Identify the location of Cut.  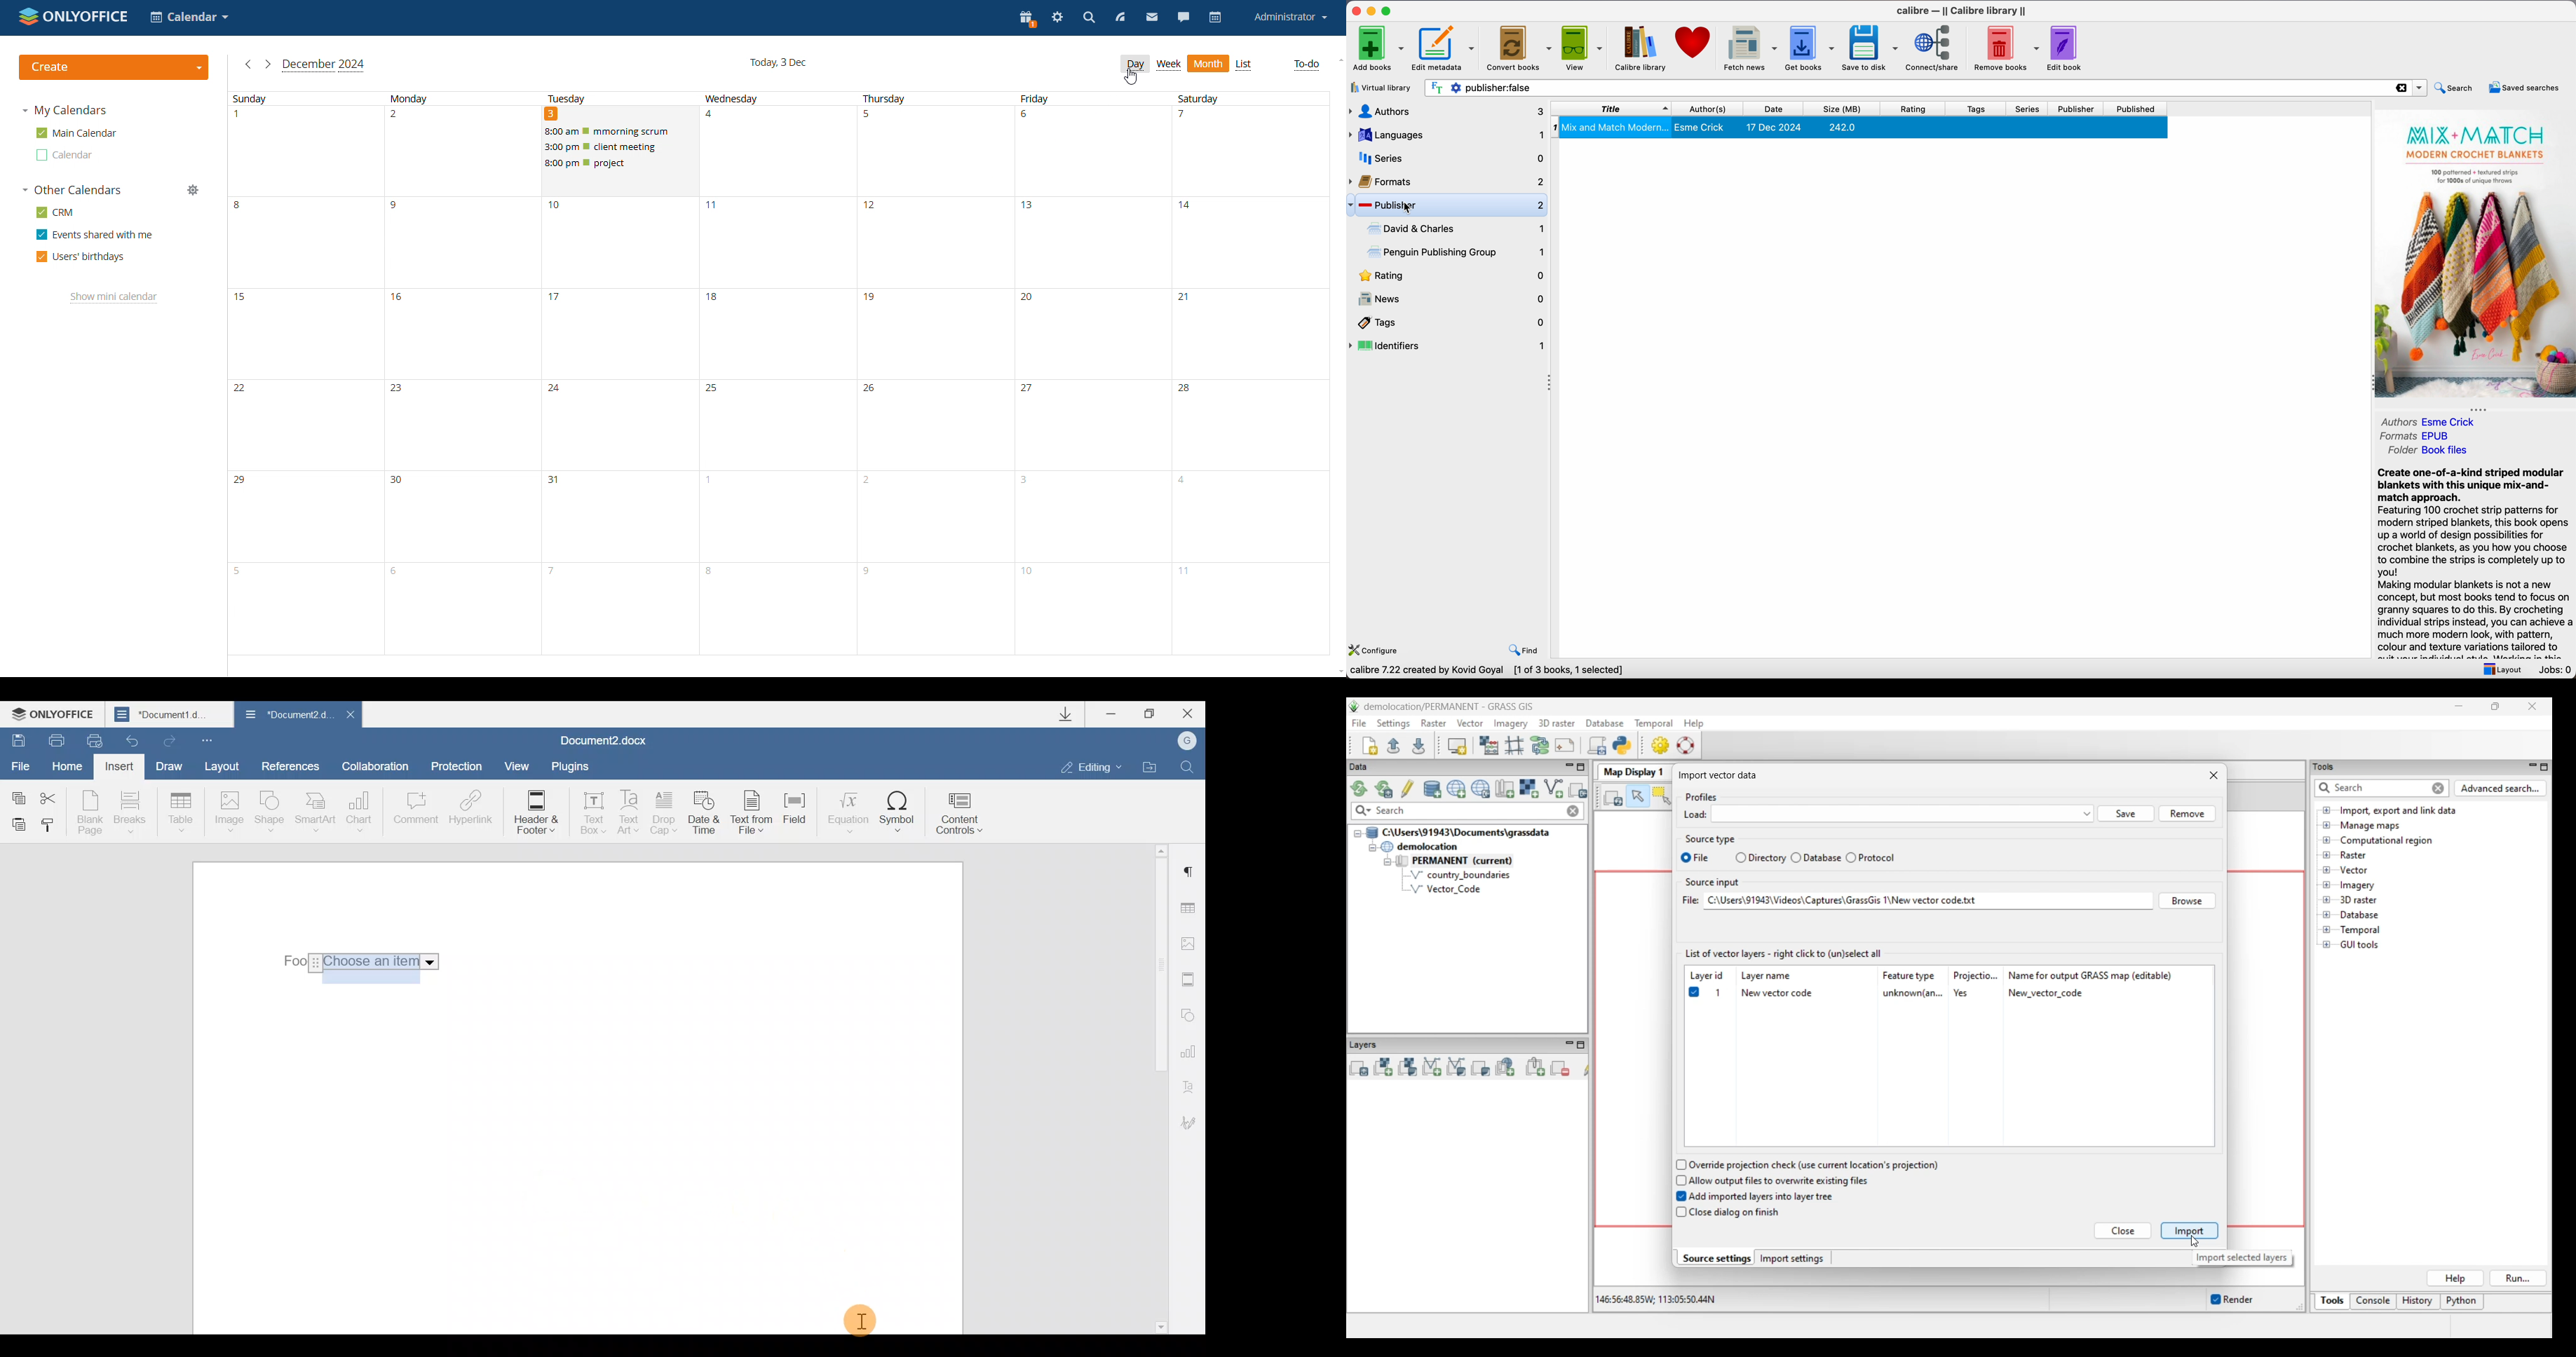
(55, 796).